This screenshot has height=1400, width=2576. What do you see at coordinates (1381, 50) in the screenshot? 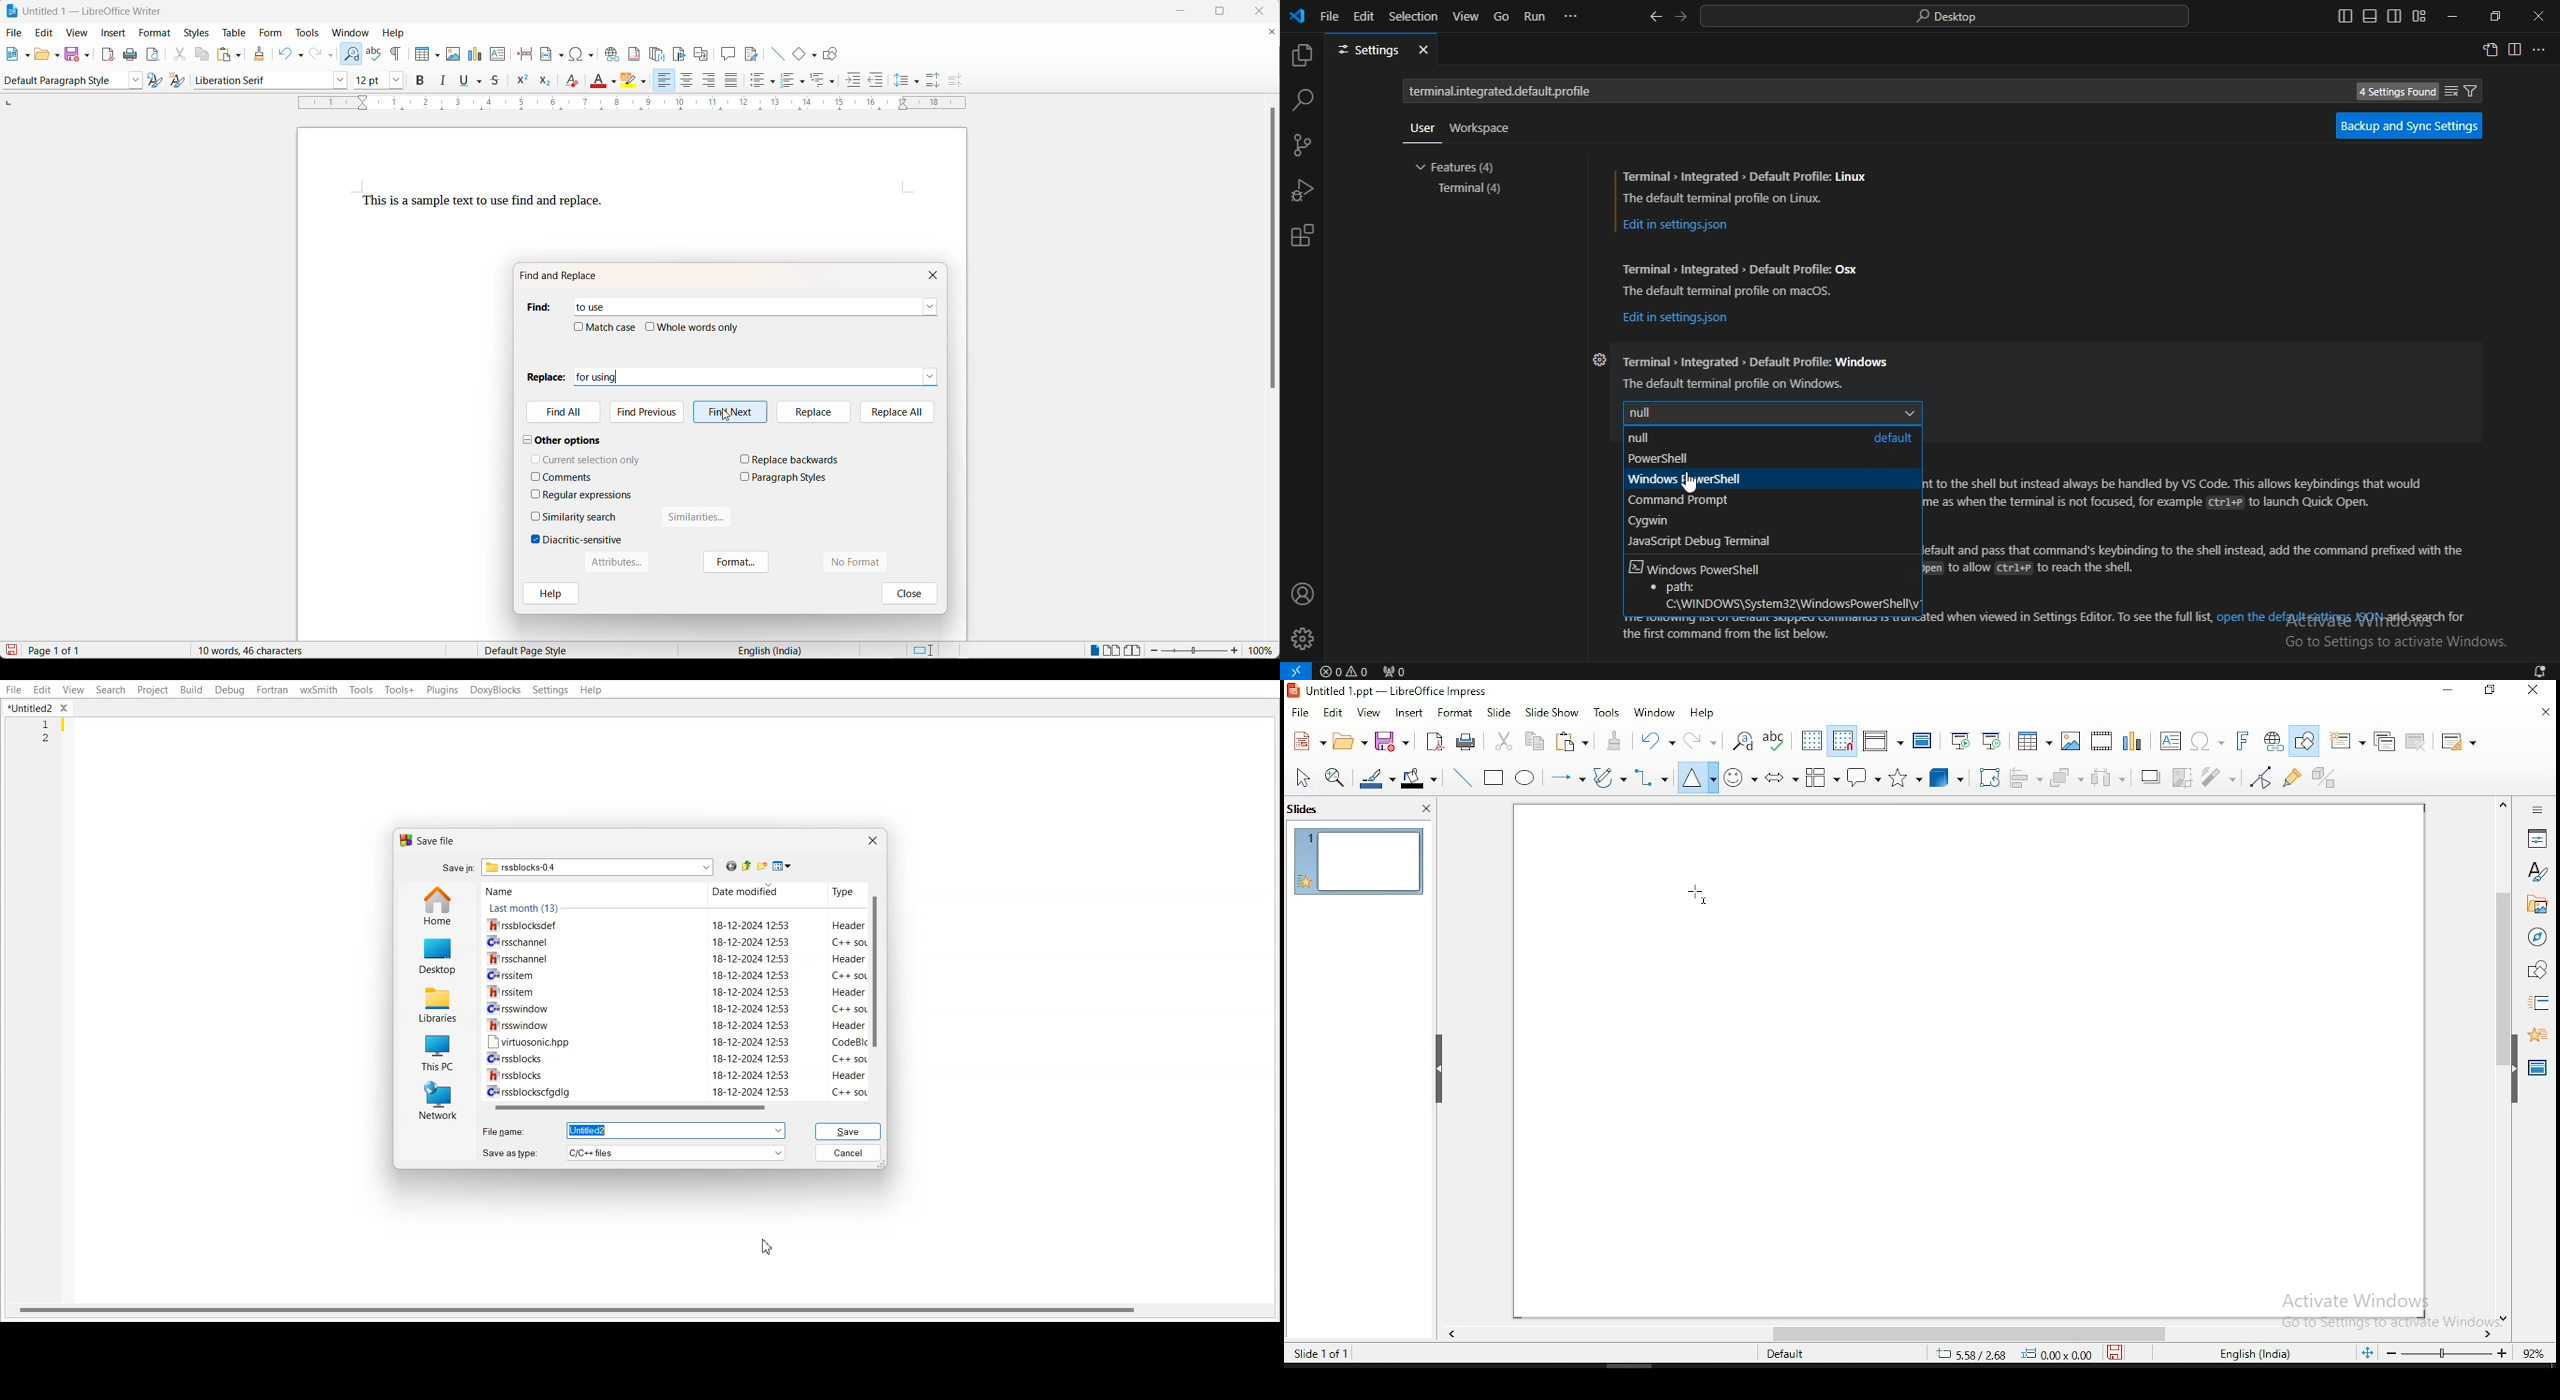
I see `settings` at bounding box center [1381, 50].